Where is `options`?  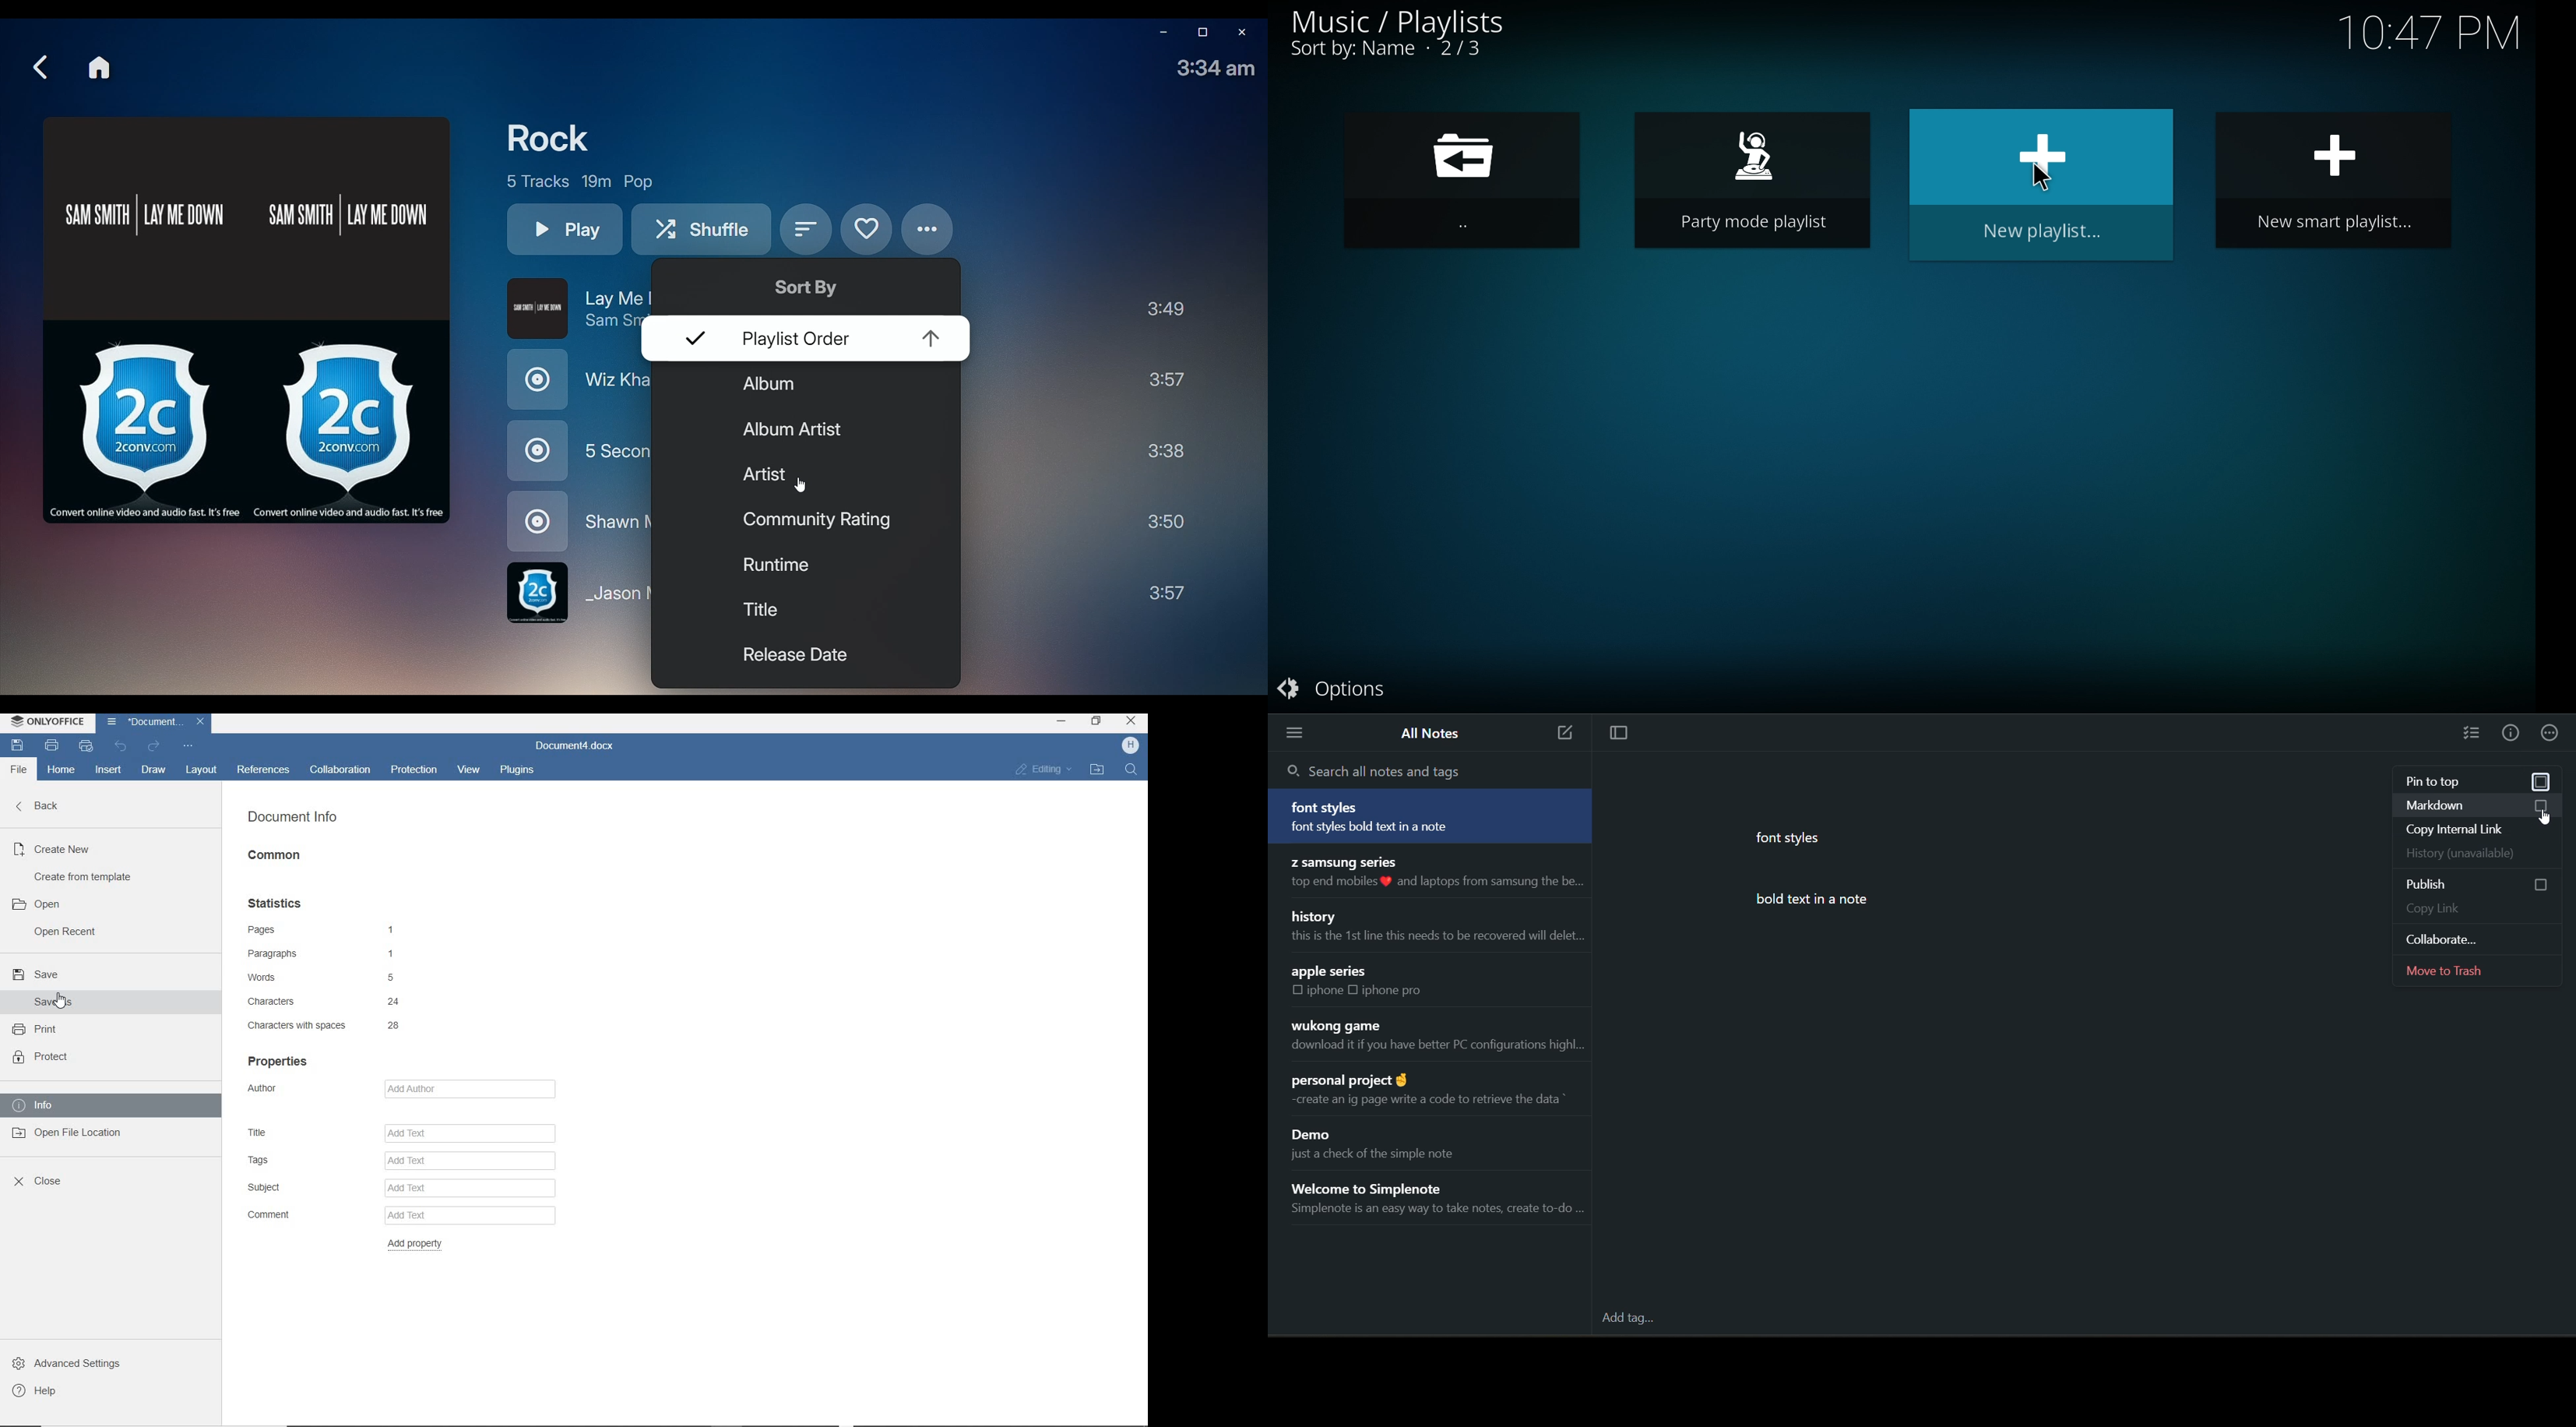
options is located at coordinates (1344, 688).